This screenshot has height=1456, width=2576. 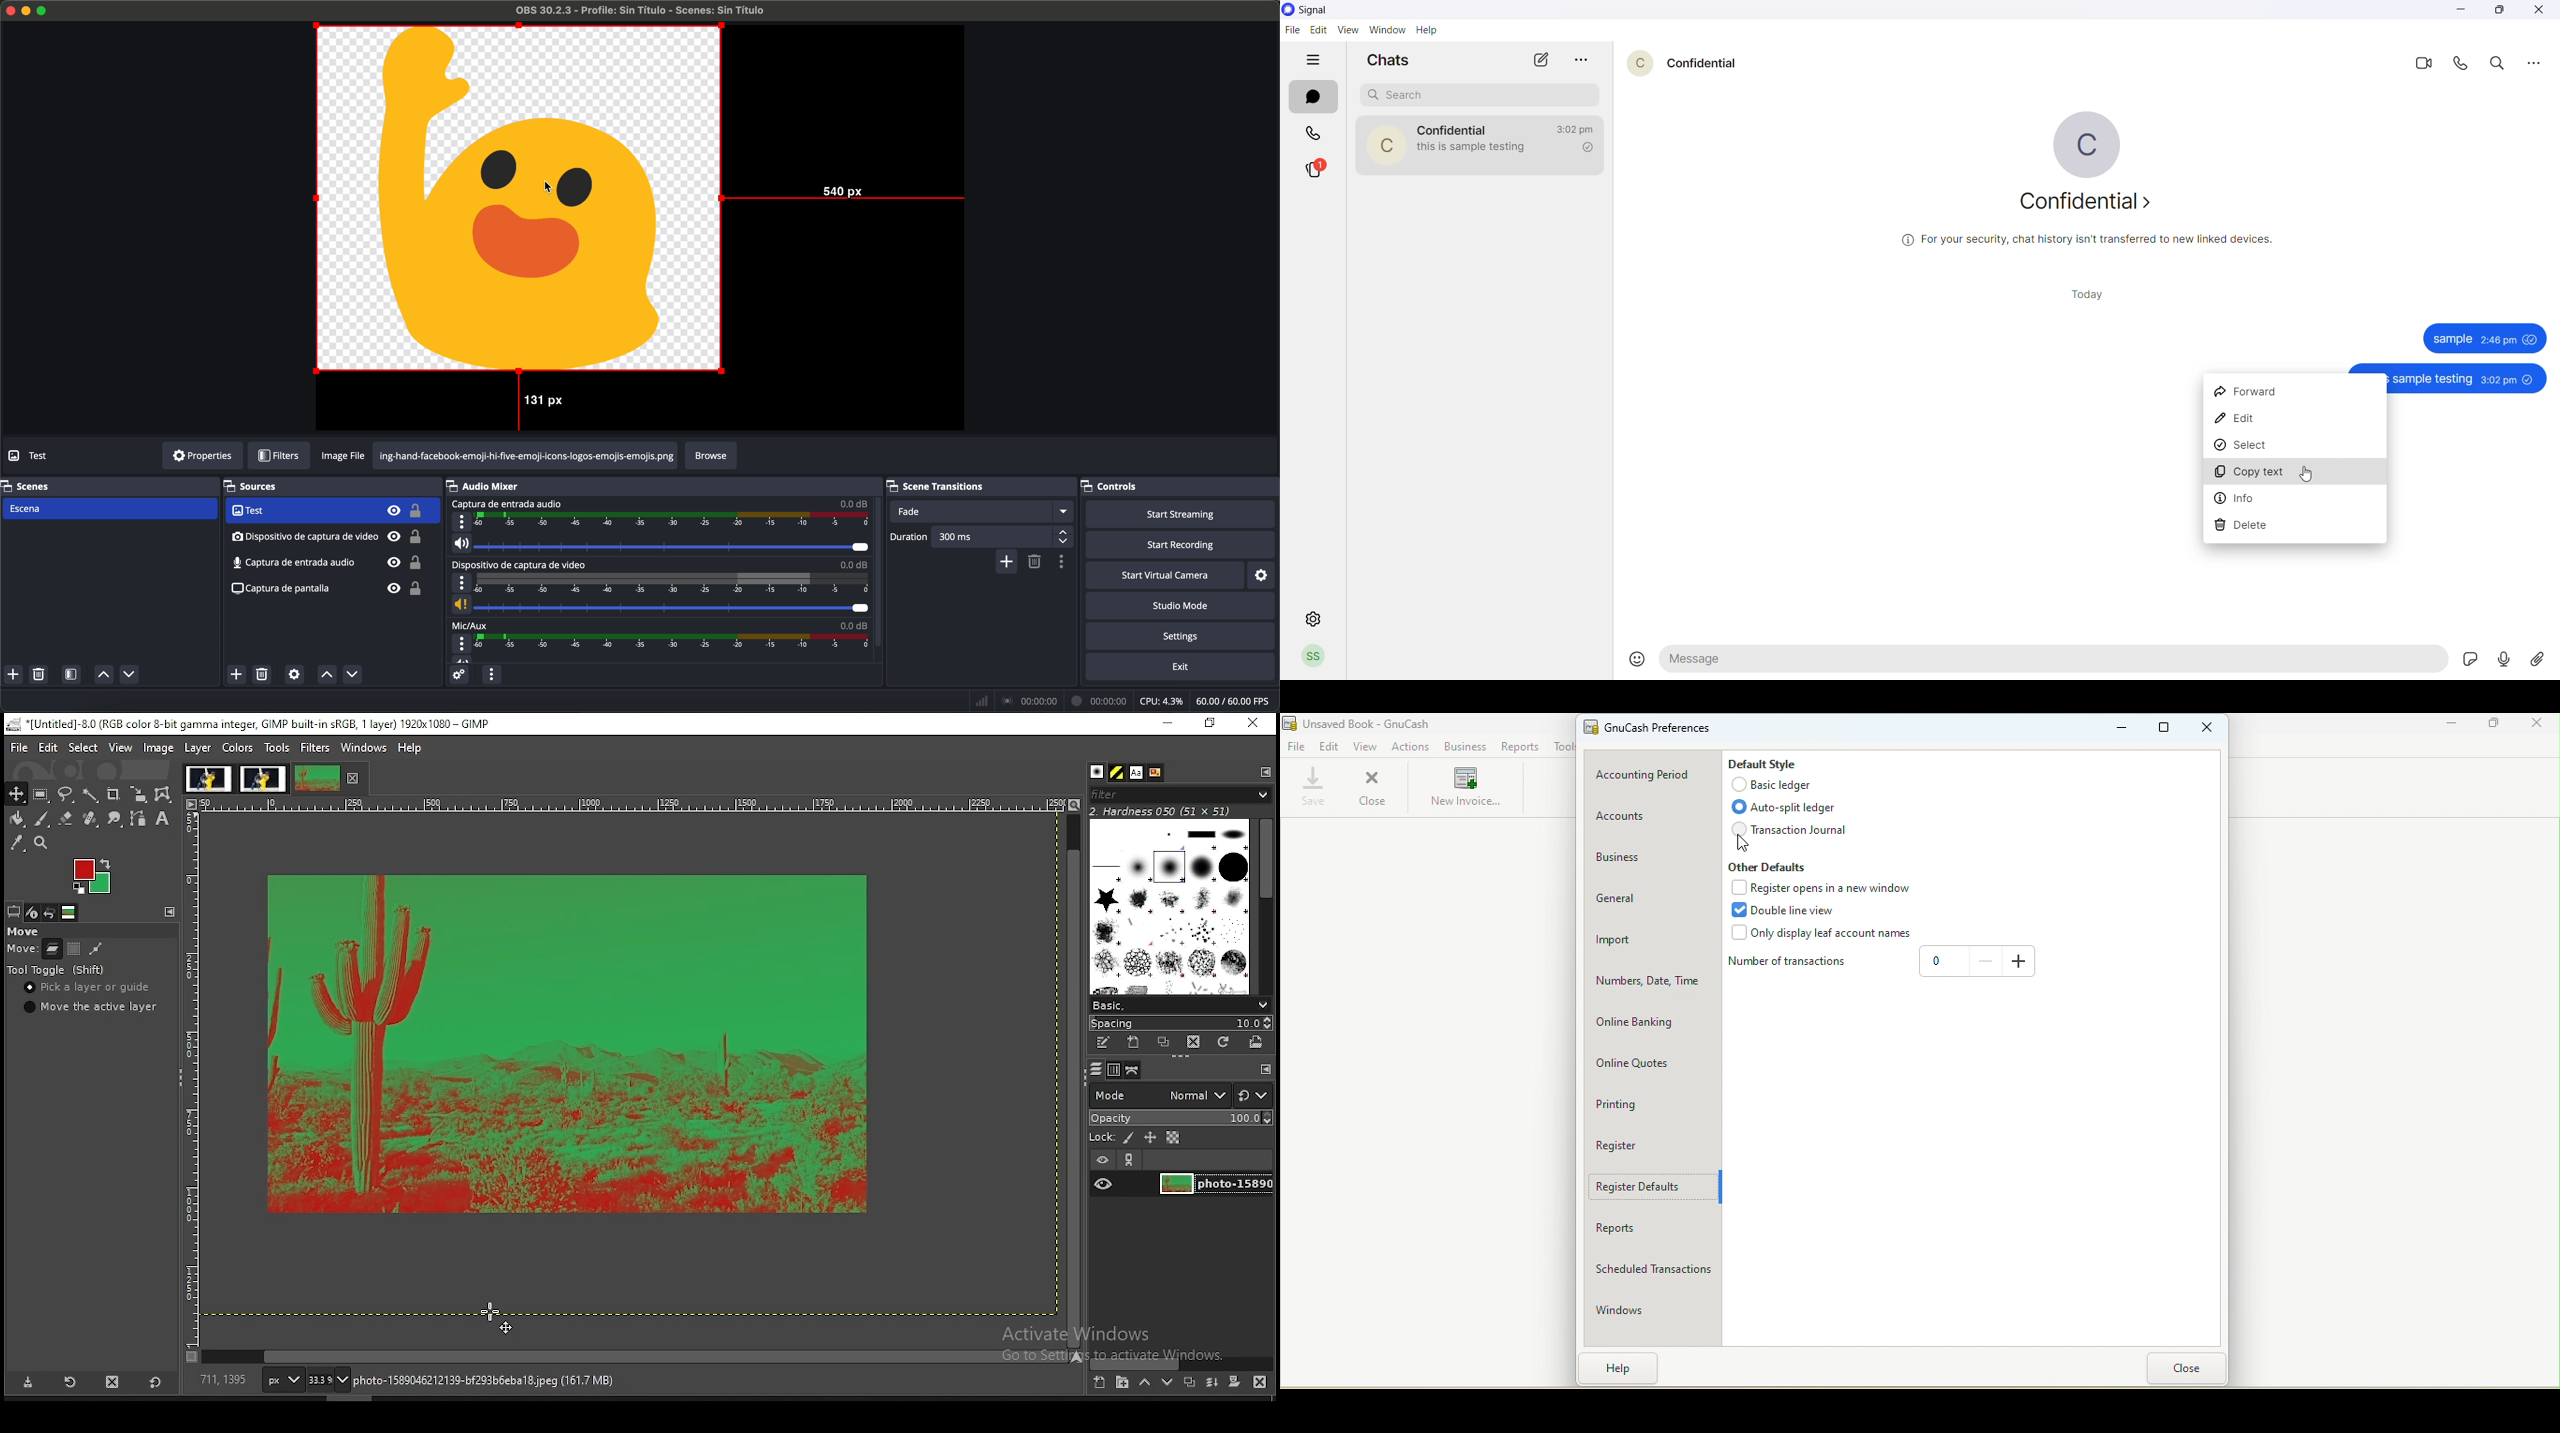 I want to click on layer visibility, so click(x=1101, y=1161).